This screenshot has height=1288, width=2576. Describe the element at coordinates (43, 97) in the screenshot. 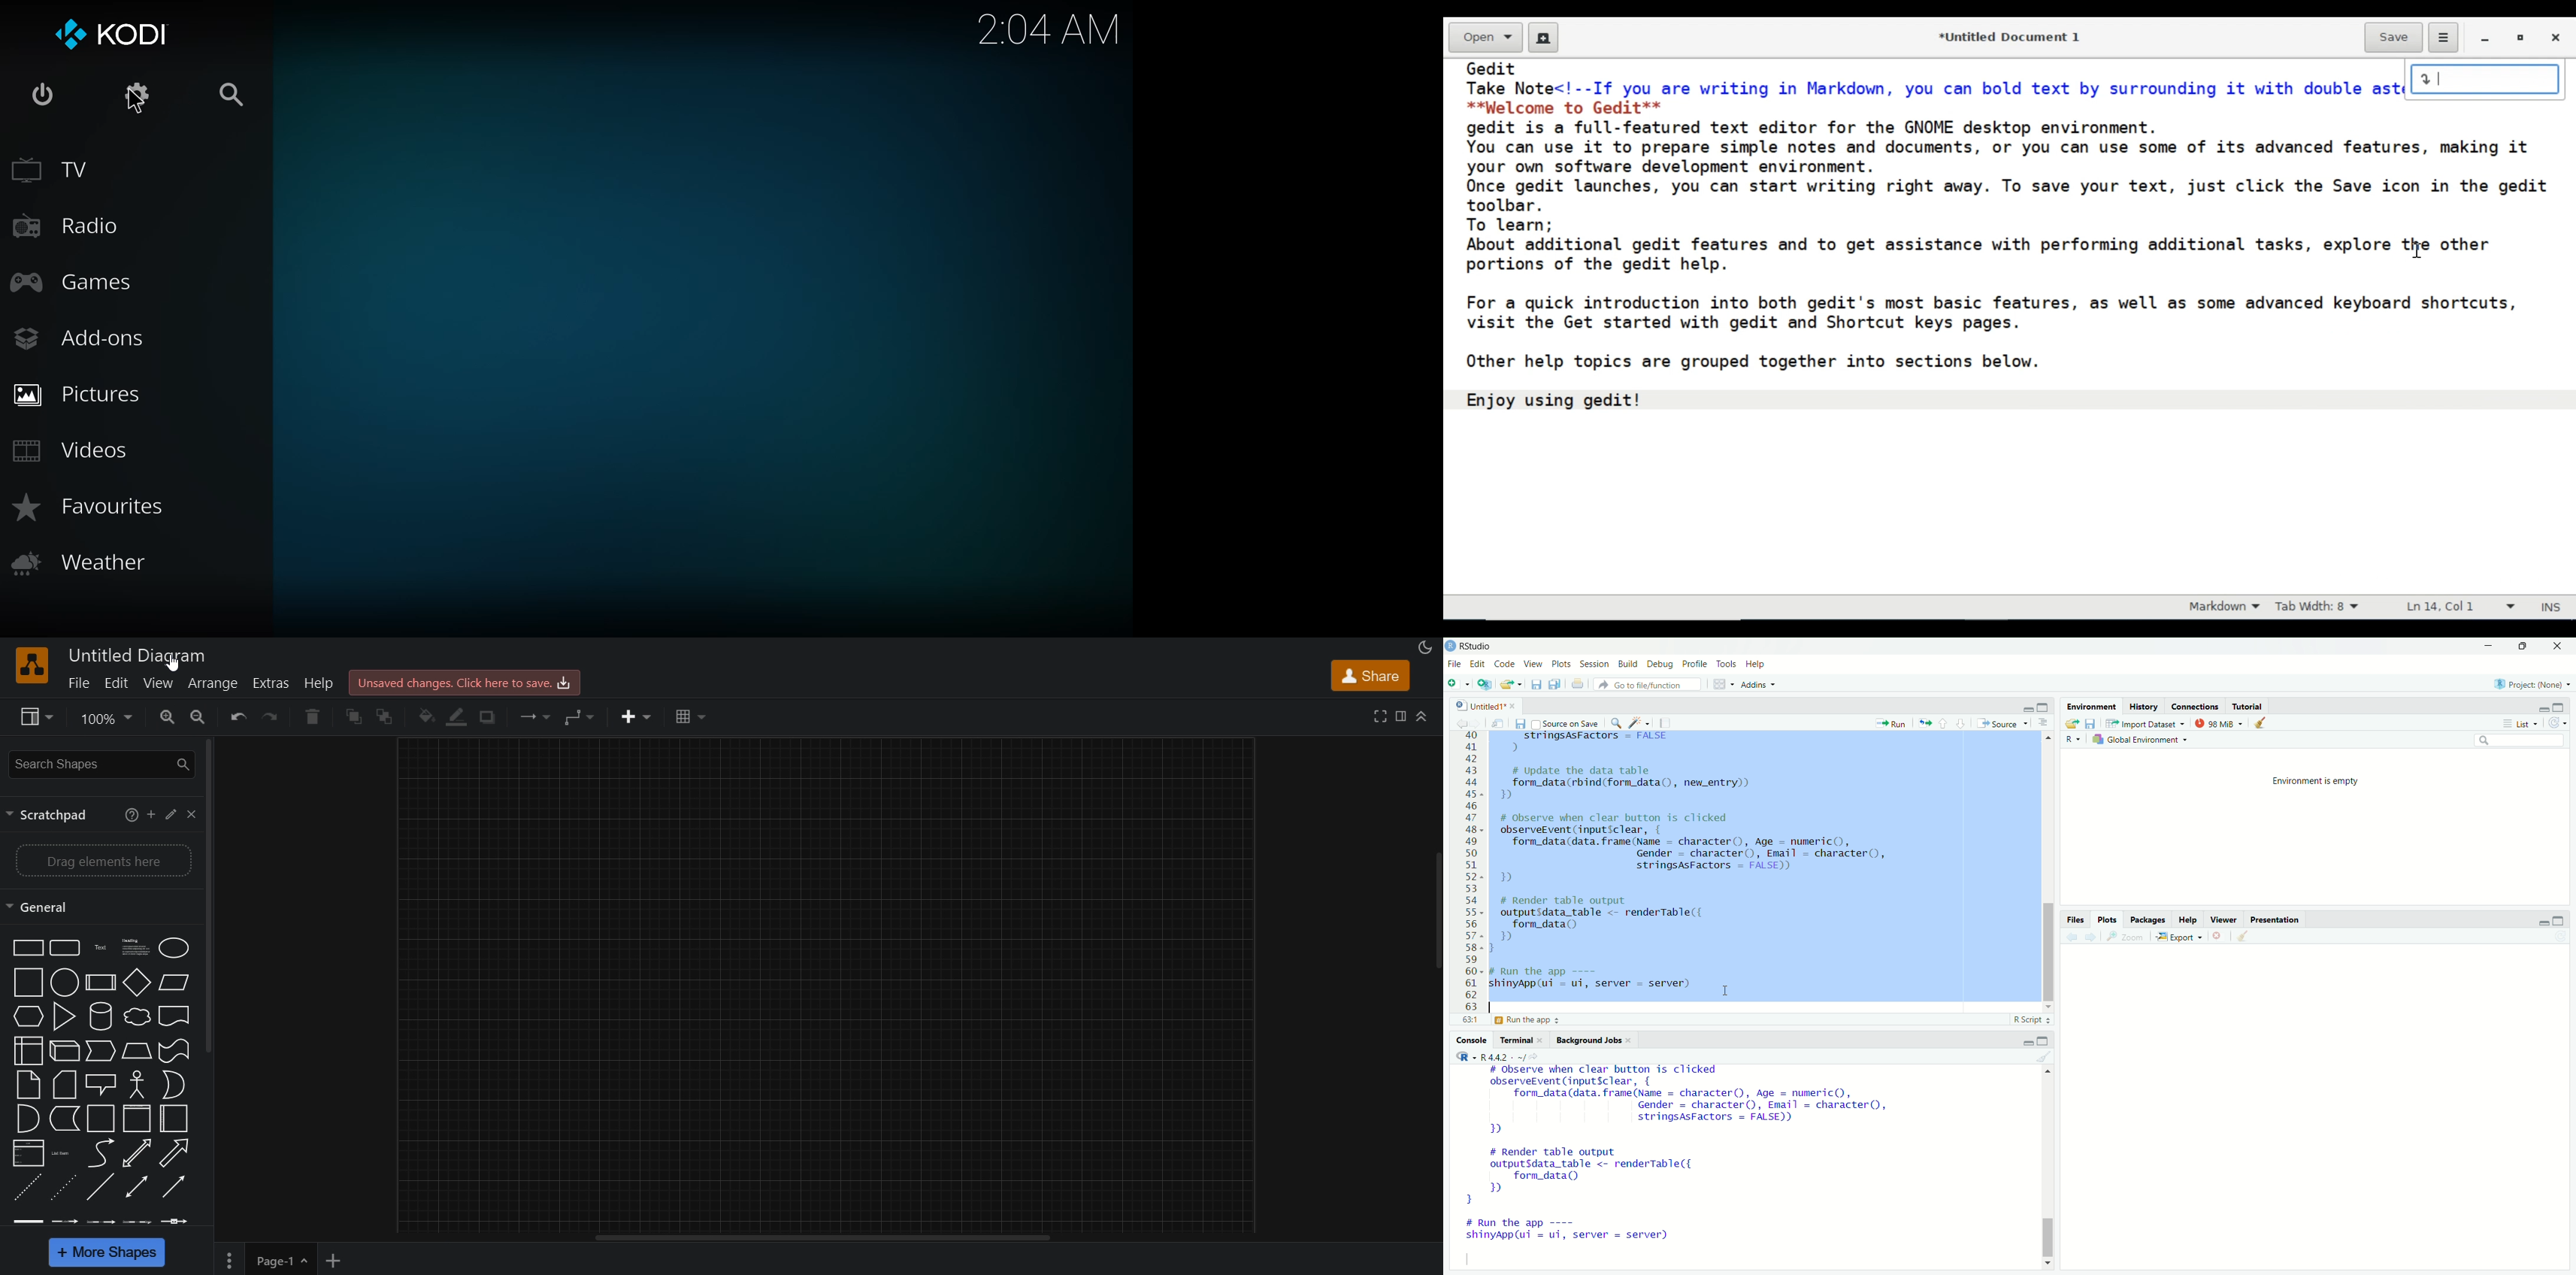

I see `power` at that location.